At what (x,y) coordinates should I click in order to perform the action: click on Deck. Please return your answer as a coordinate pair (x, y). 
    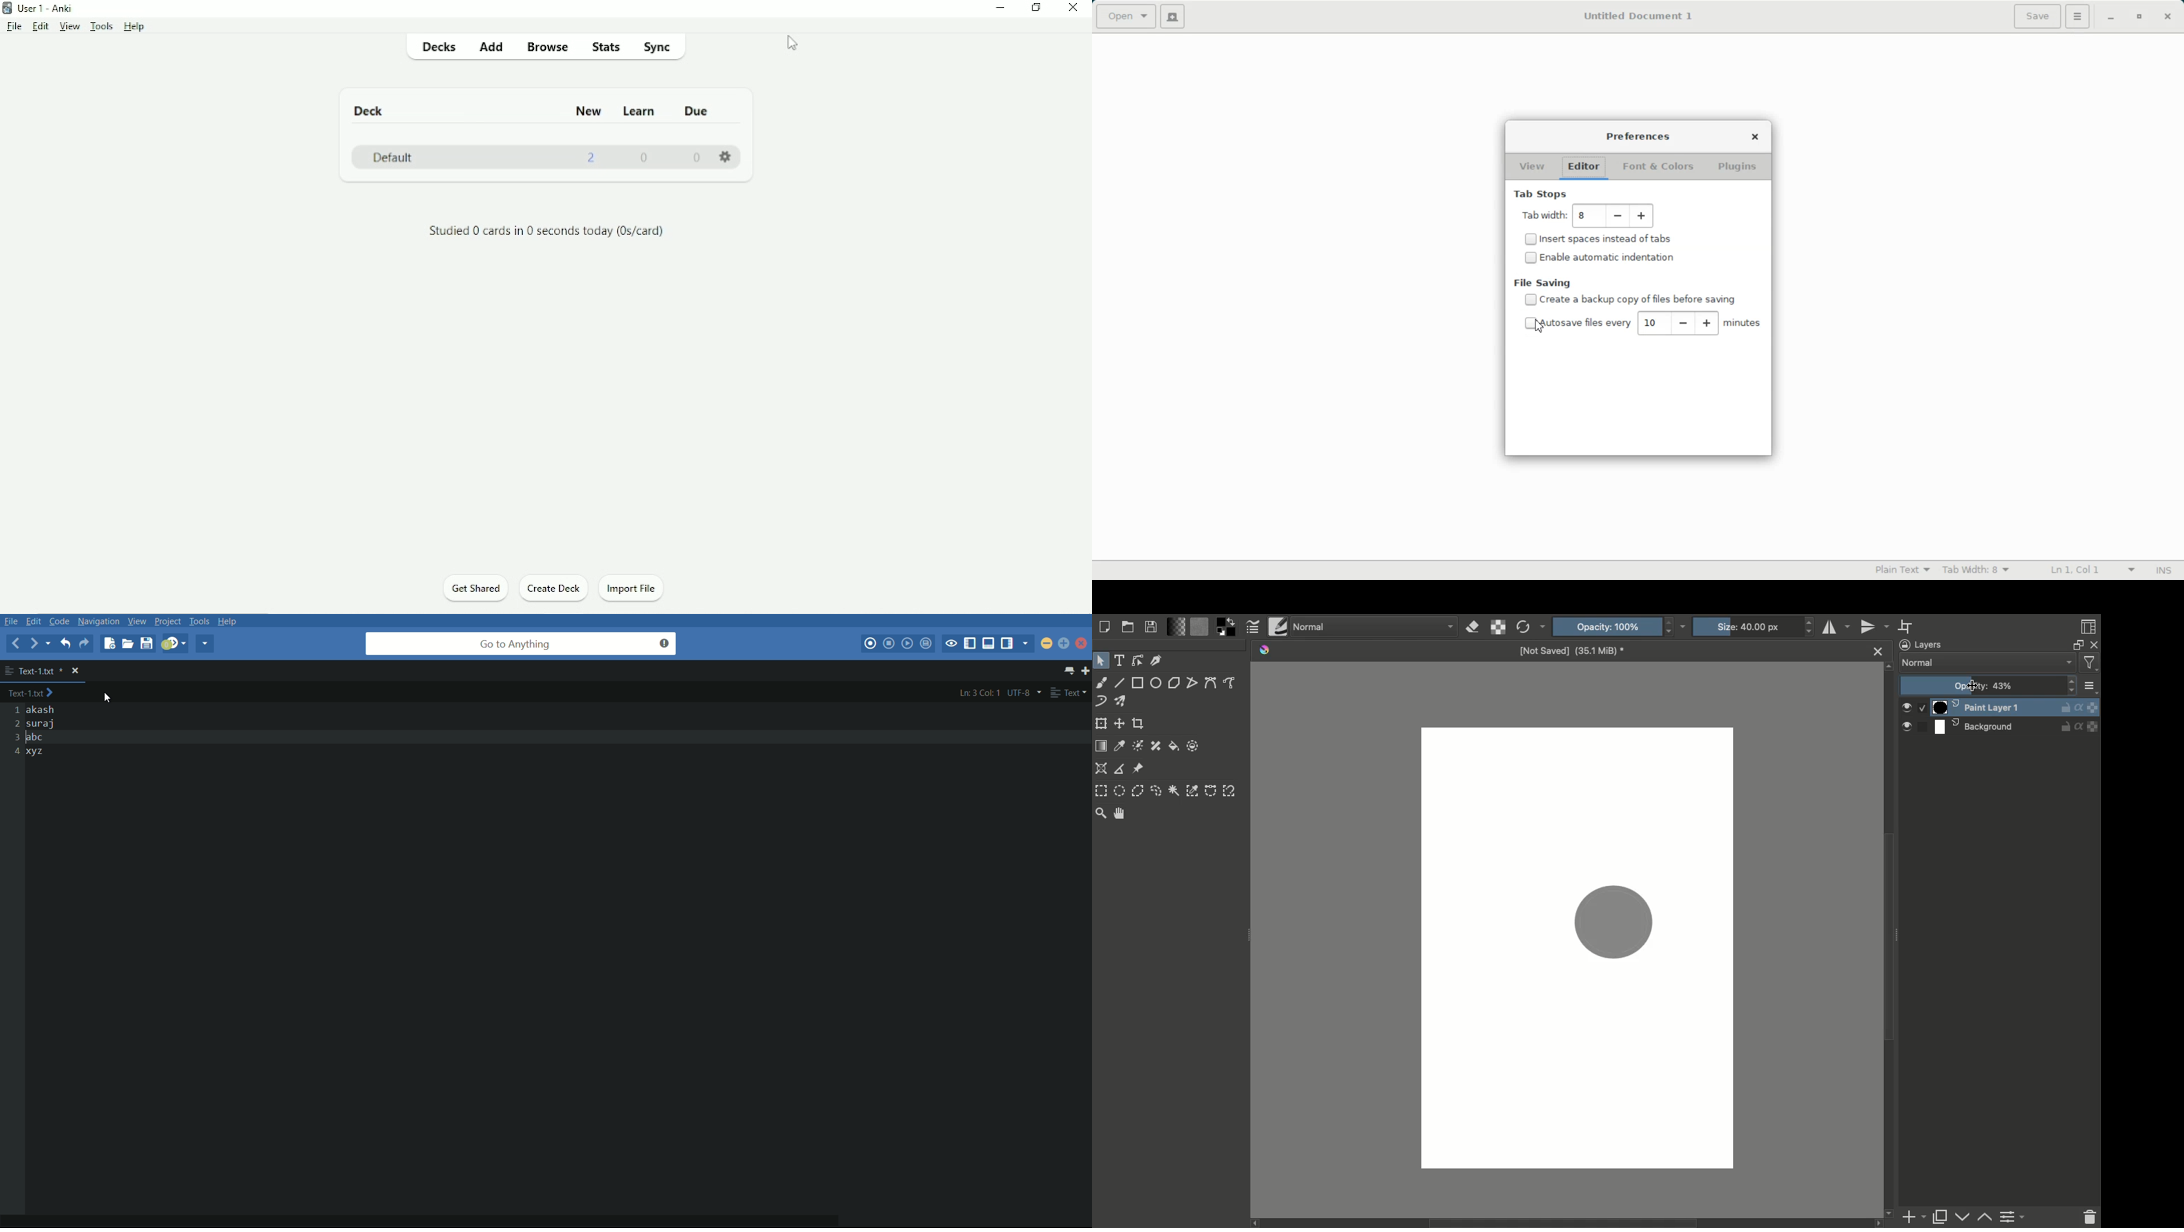
    Looking at the image, I should click on (372, 111).